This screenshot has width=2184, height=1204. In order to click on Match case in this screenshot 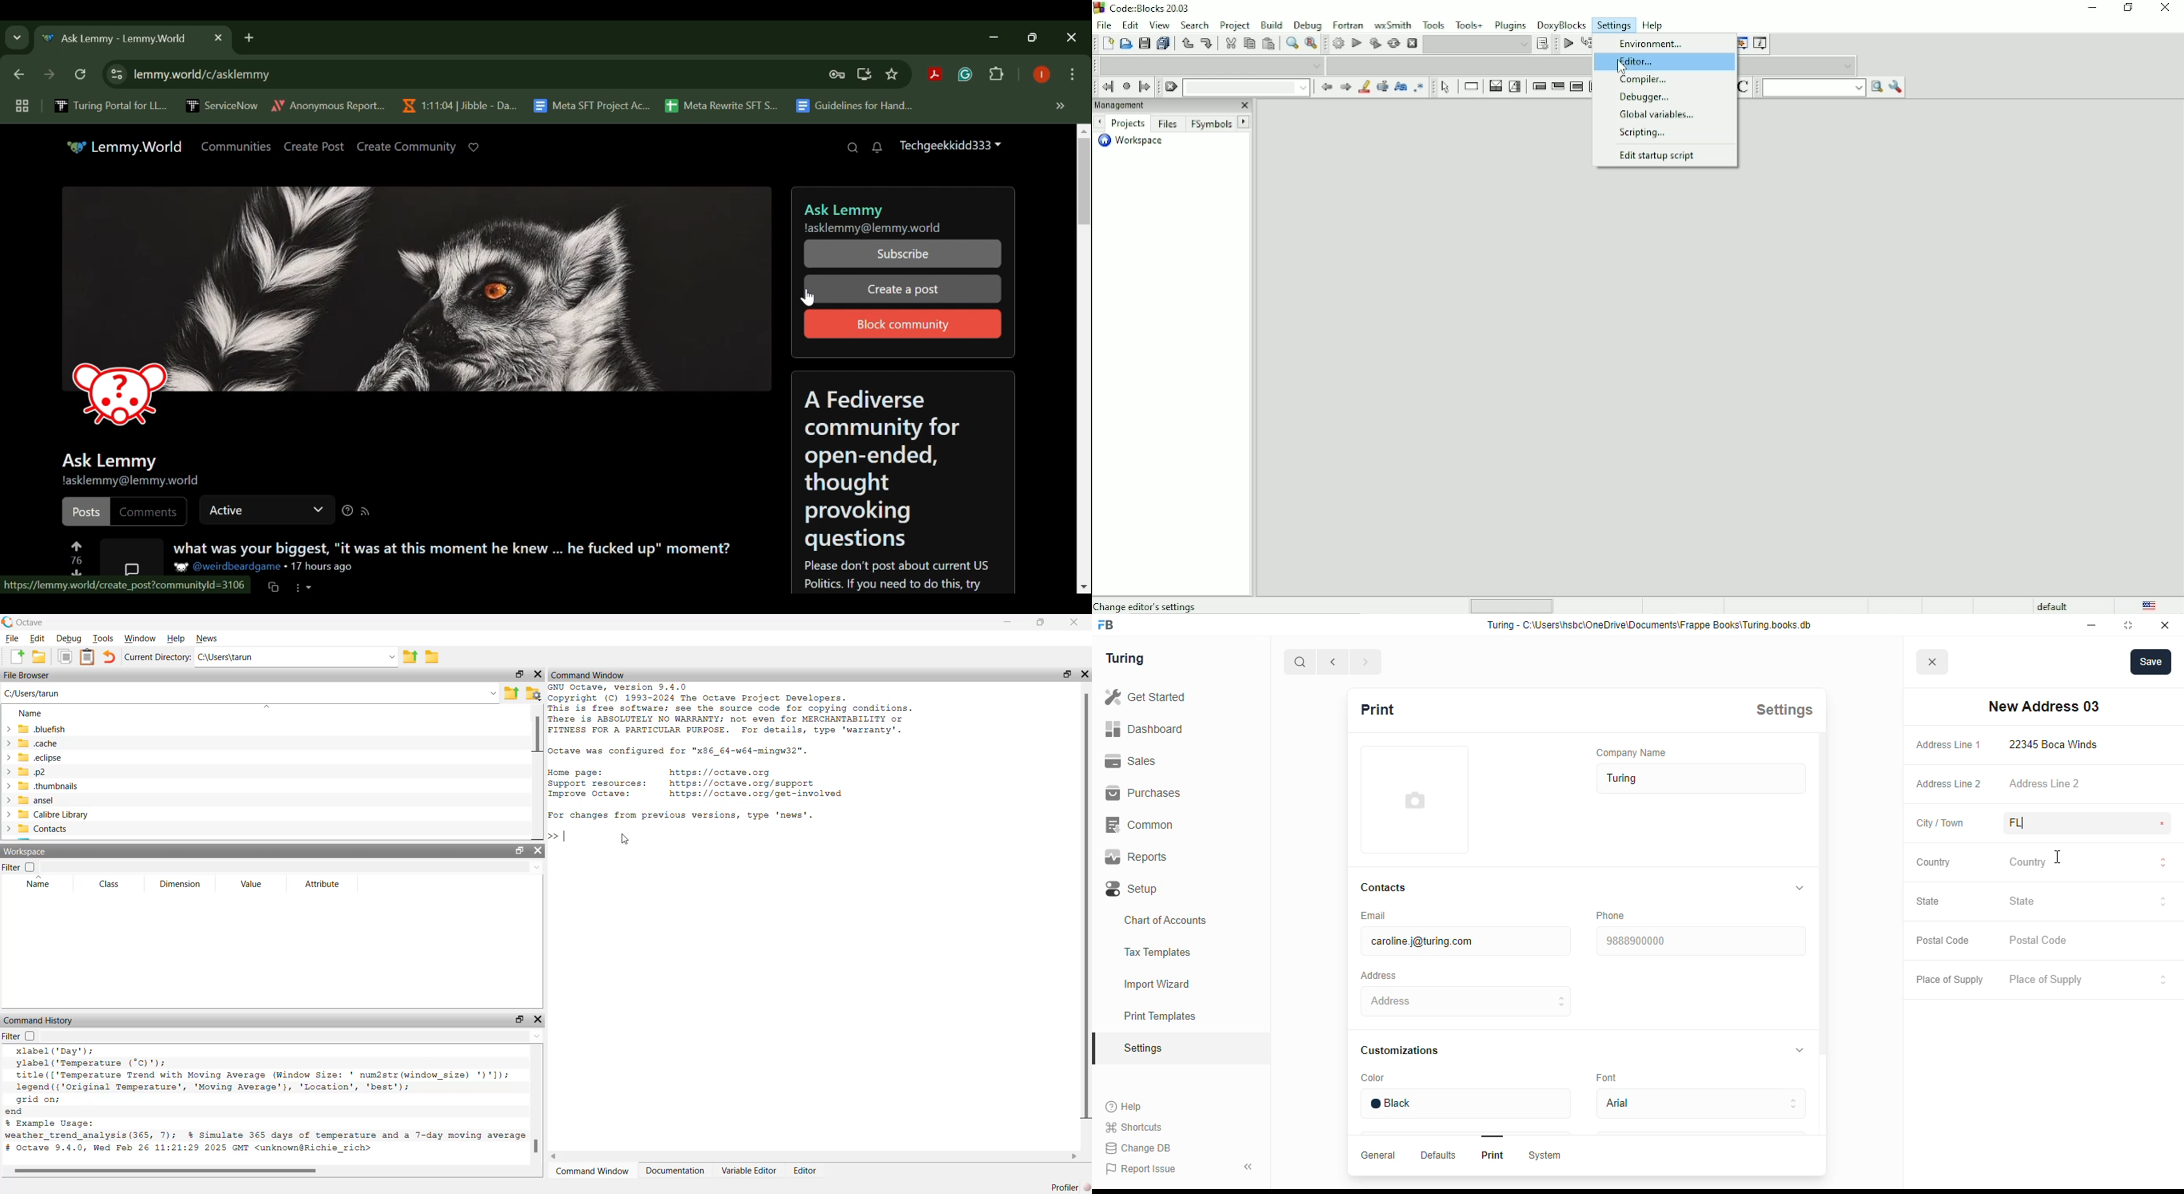, I will do `click(1400, 87)`.